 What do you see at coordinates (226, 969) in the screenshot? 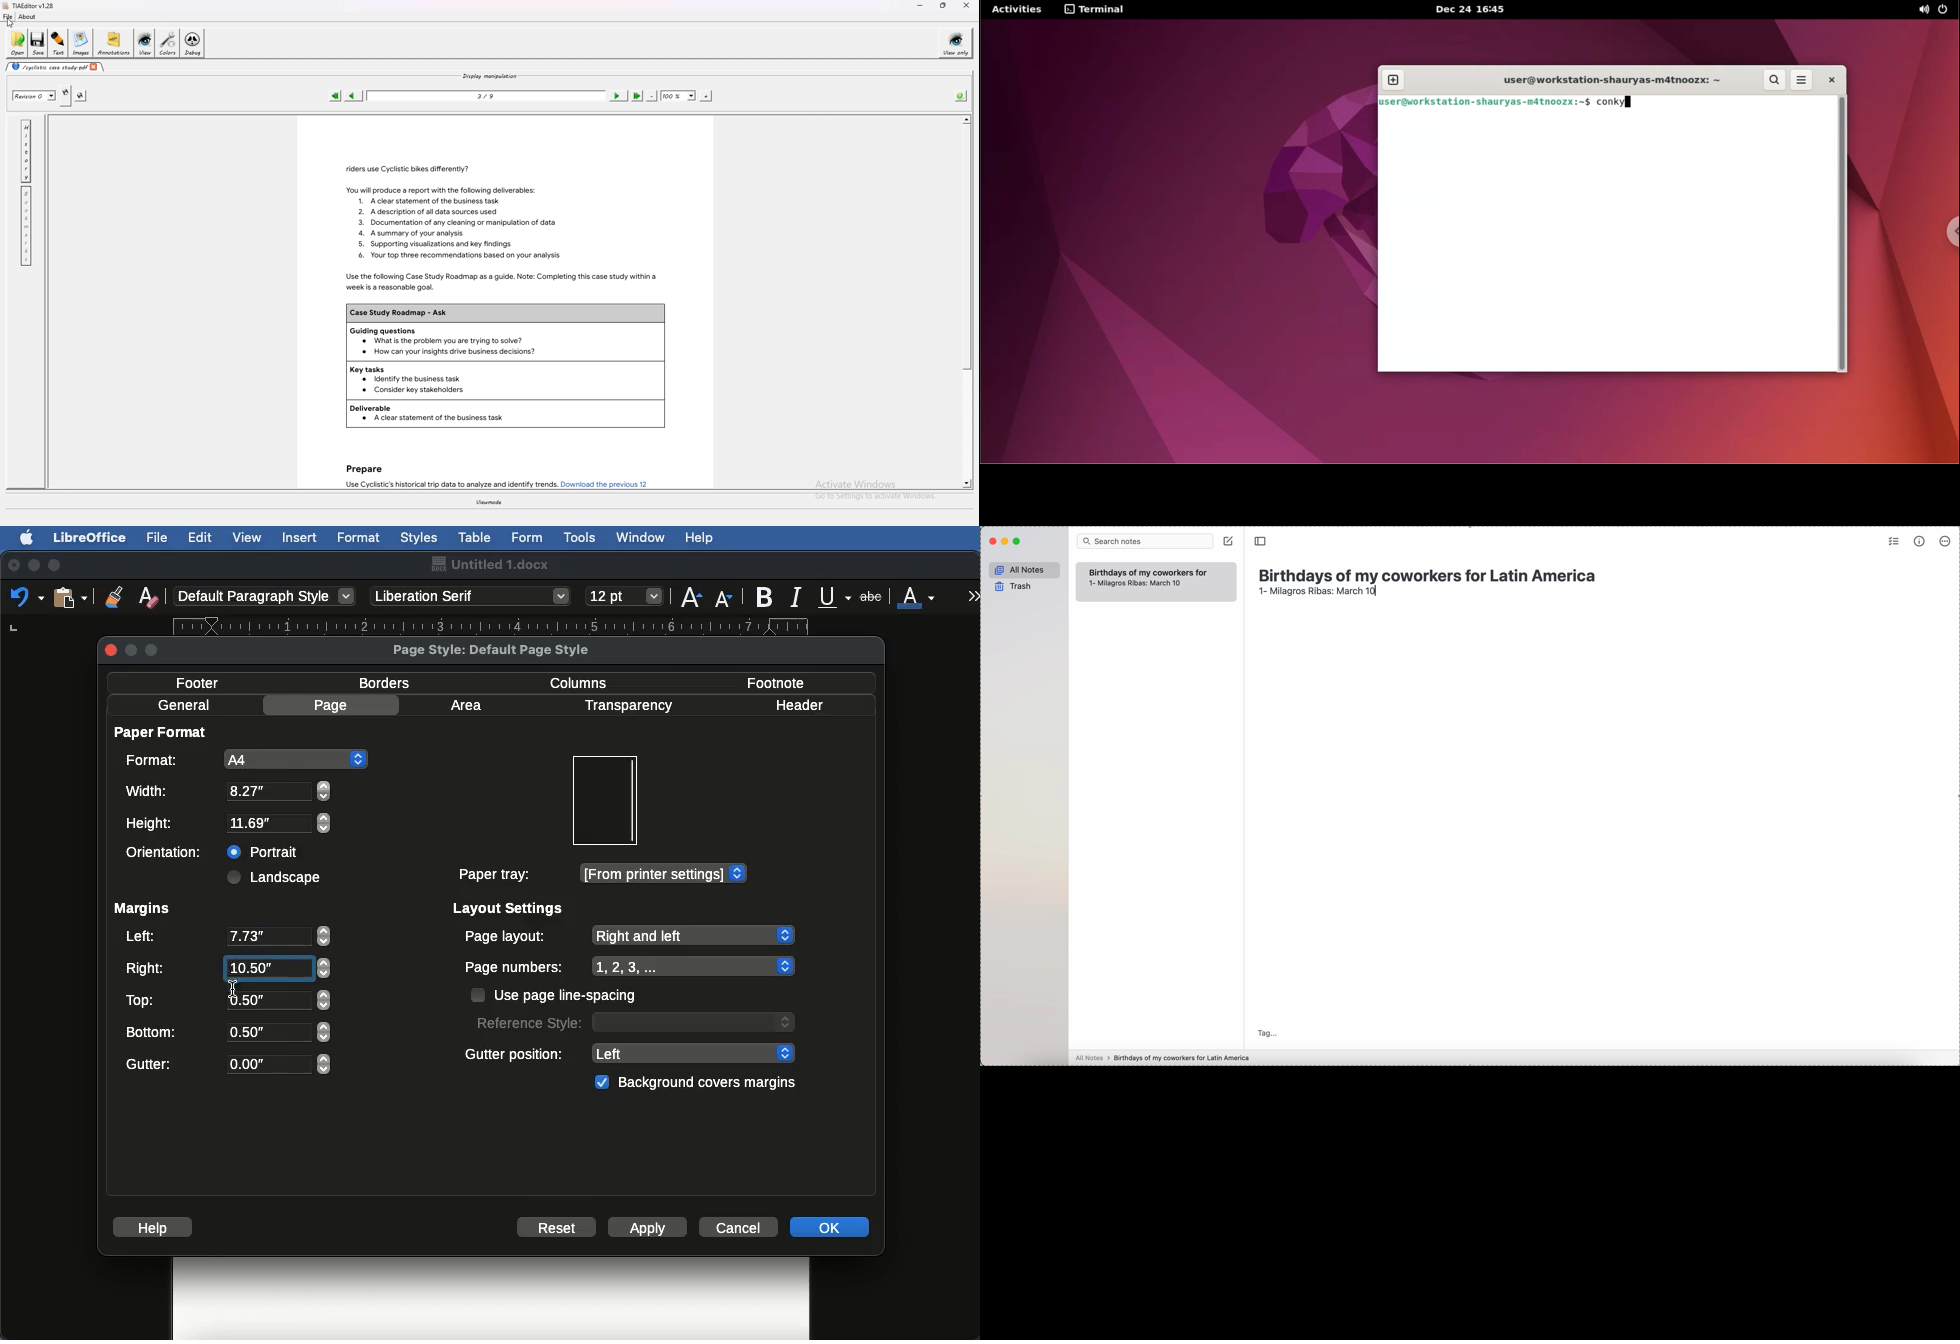
I see `Right` at bounding box center [226, 969].